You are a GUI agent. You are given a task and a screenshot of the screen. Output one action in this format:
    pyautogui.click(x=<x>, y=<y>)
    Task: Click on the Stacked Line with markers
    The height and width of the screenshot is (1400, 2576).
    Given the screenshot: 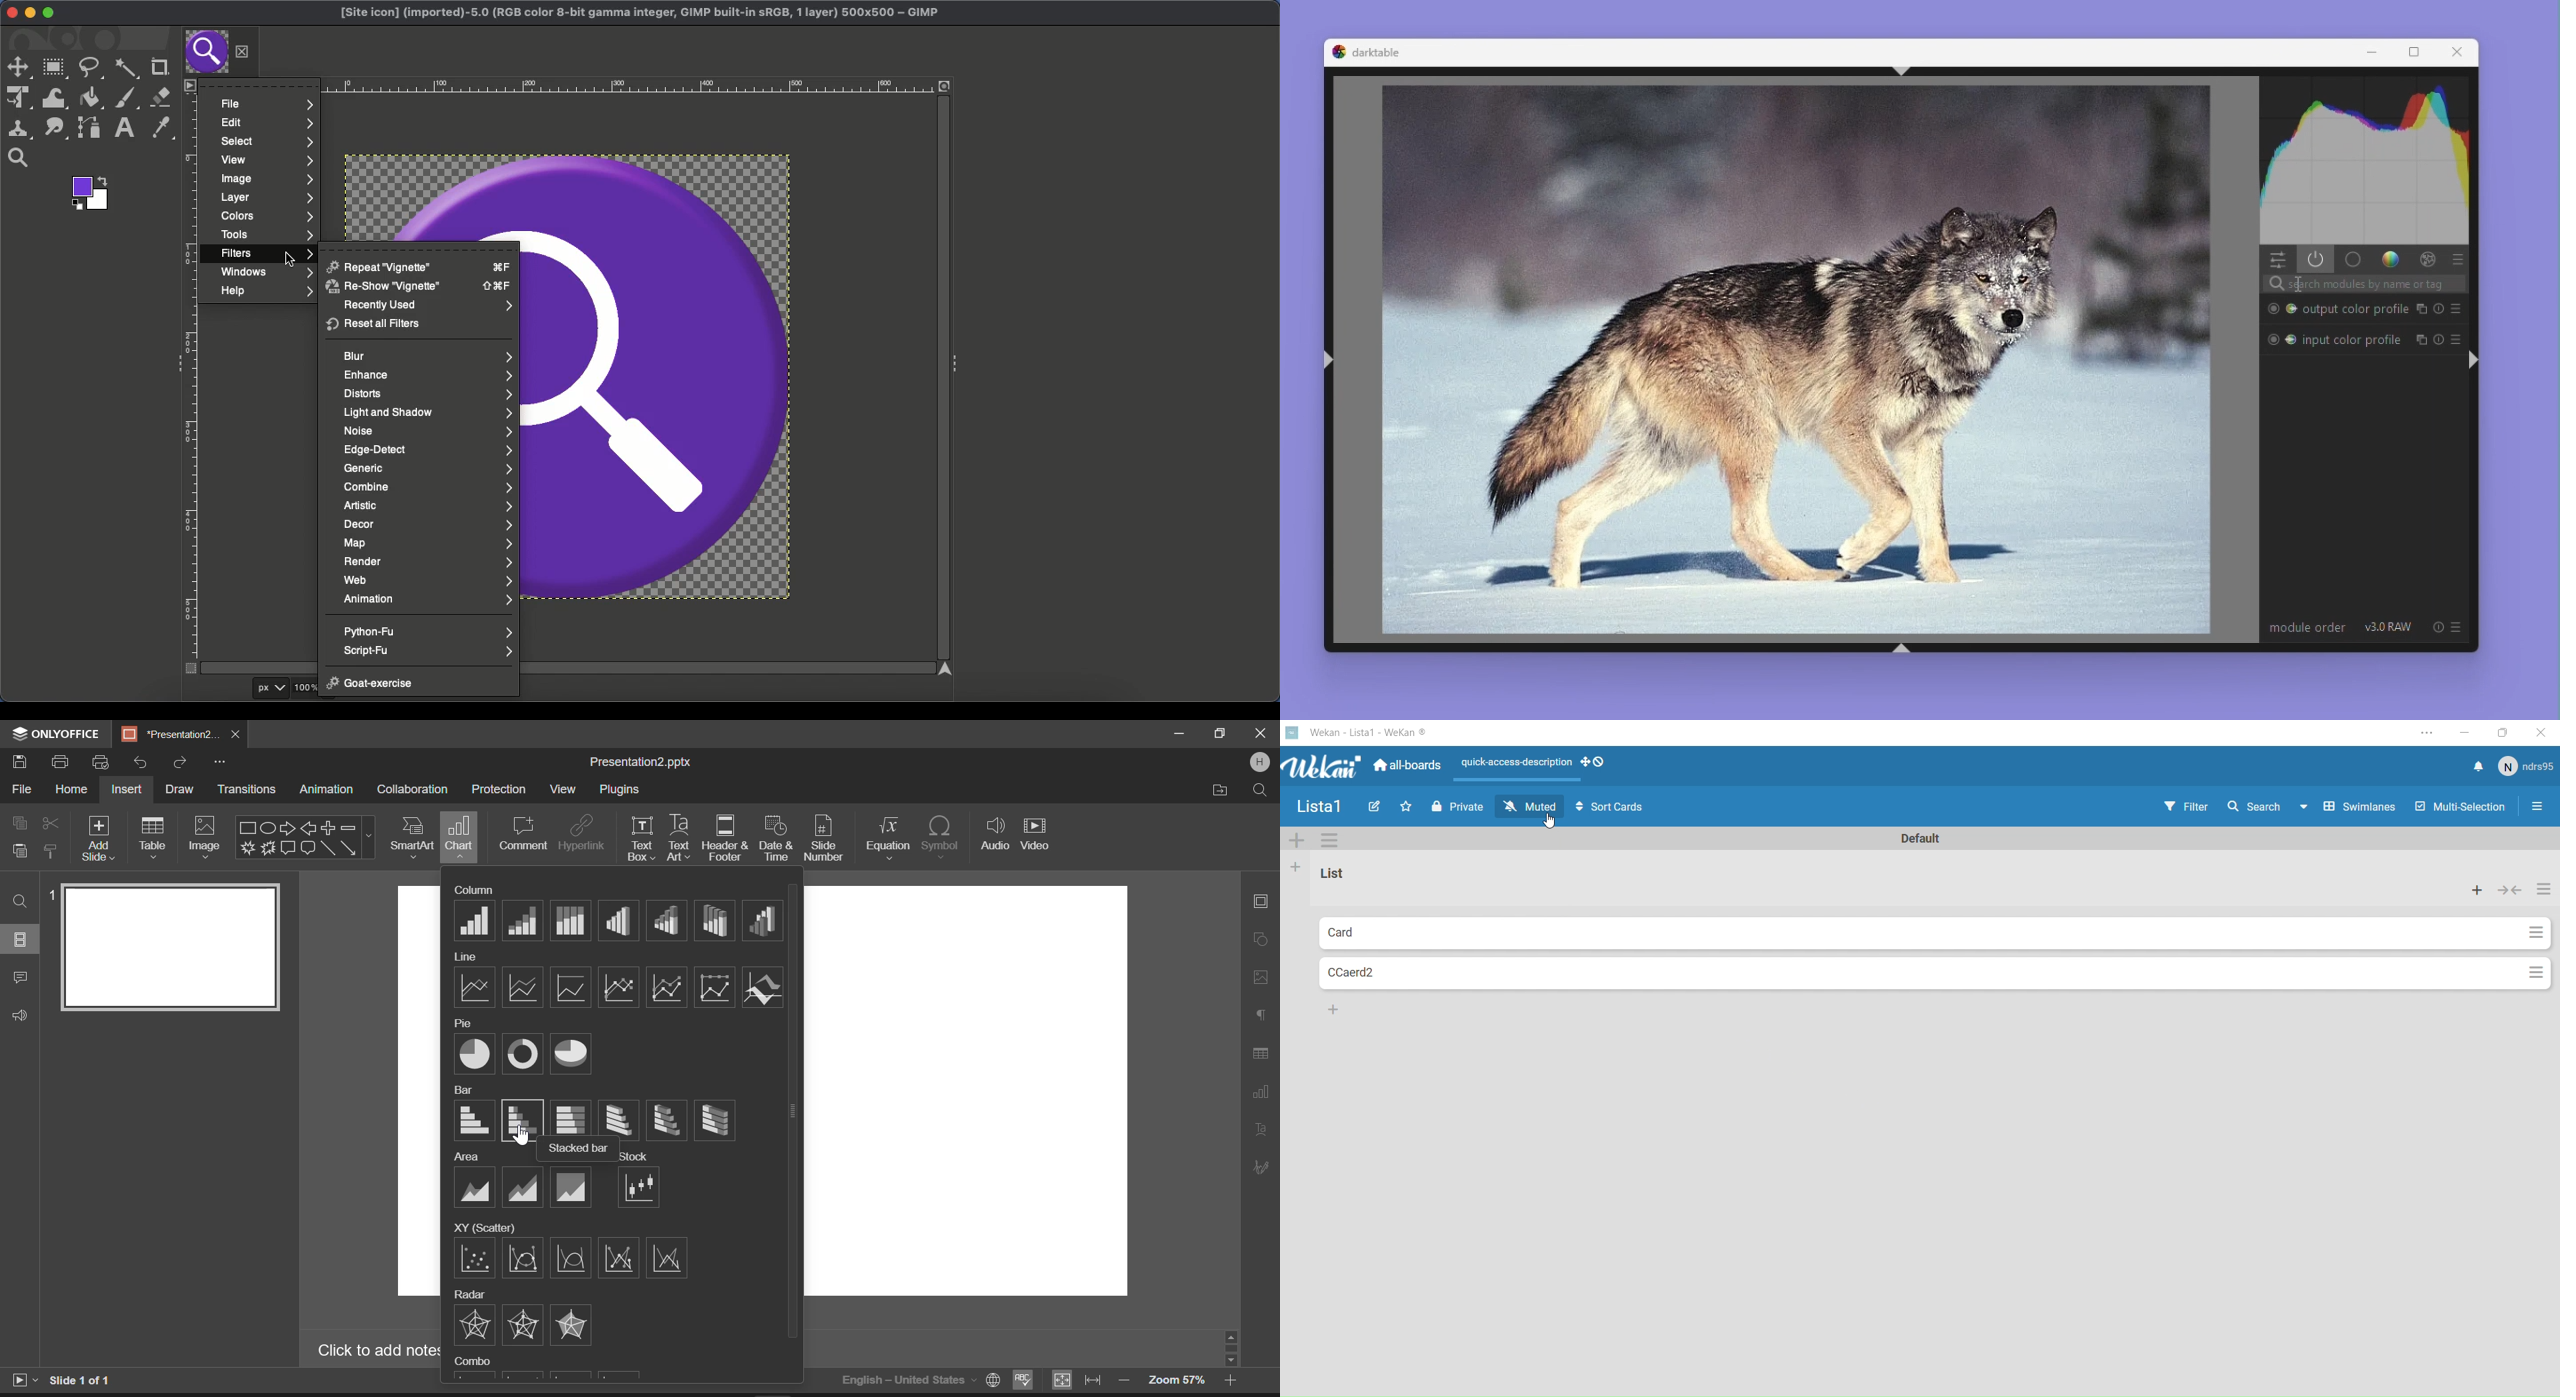 What is the action you would take?
    pyautogui.click(x=667, y=987)
    